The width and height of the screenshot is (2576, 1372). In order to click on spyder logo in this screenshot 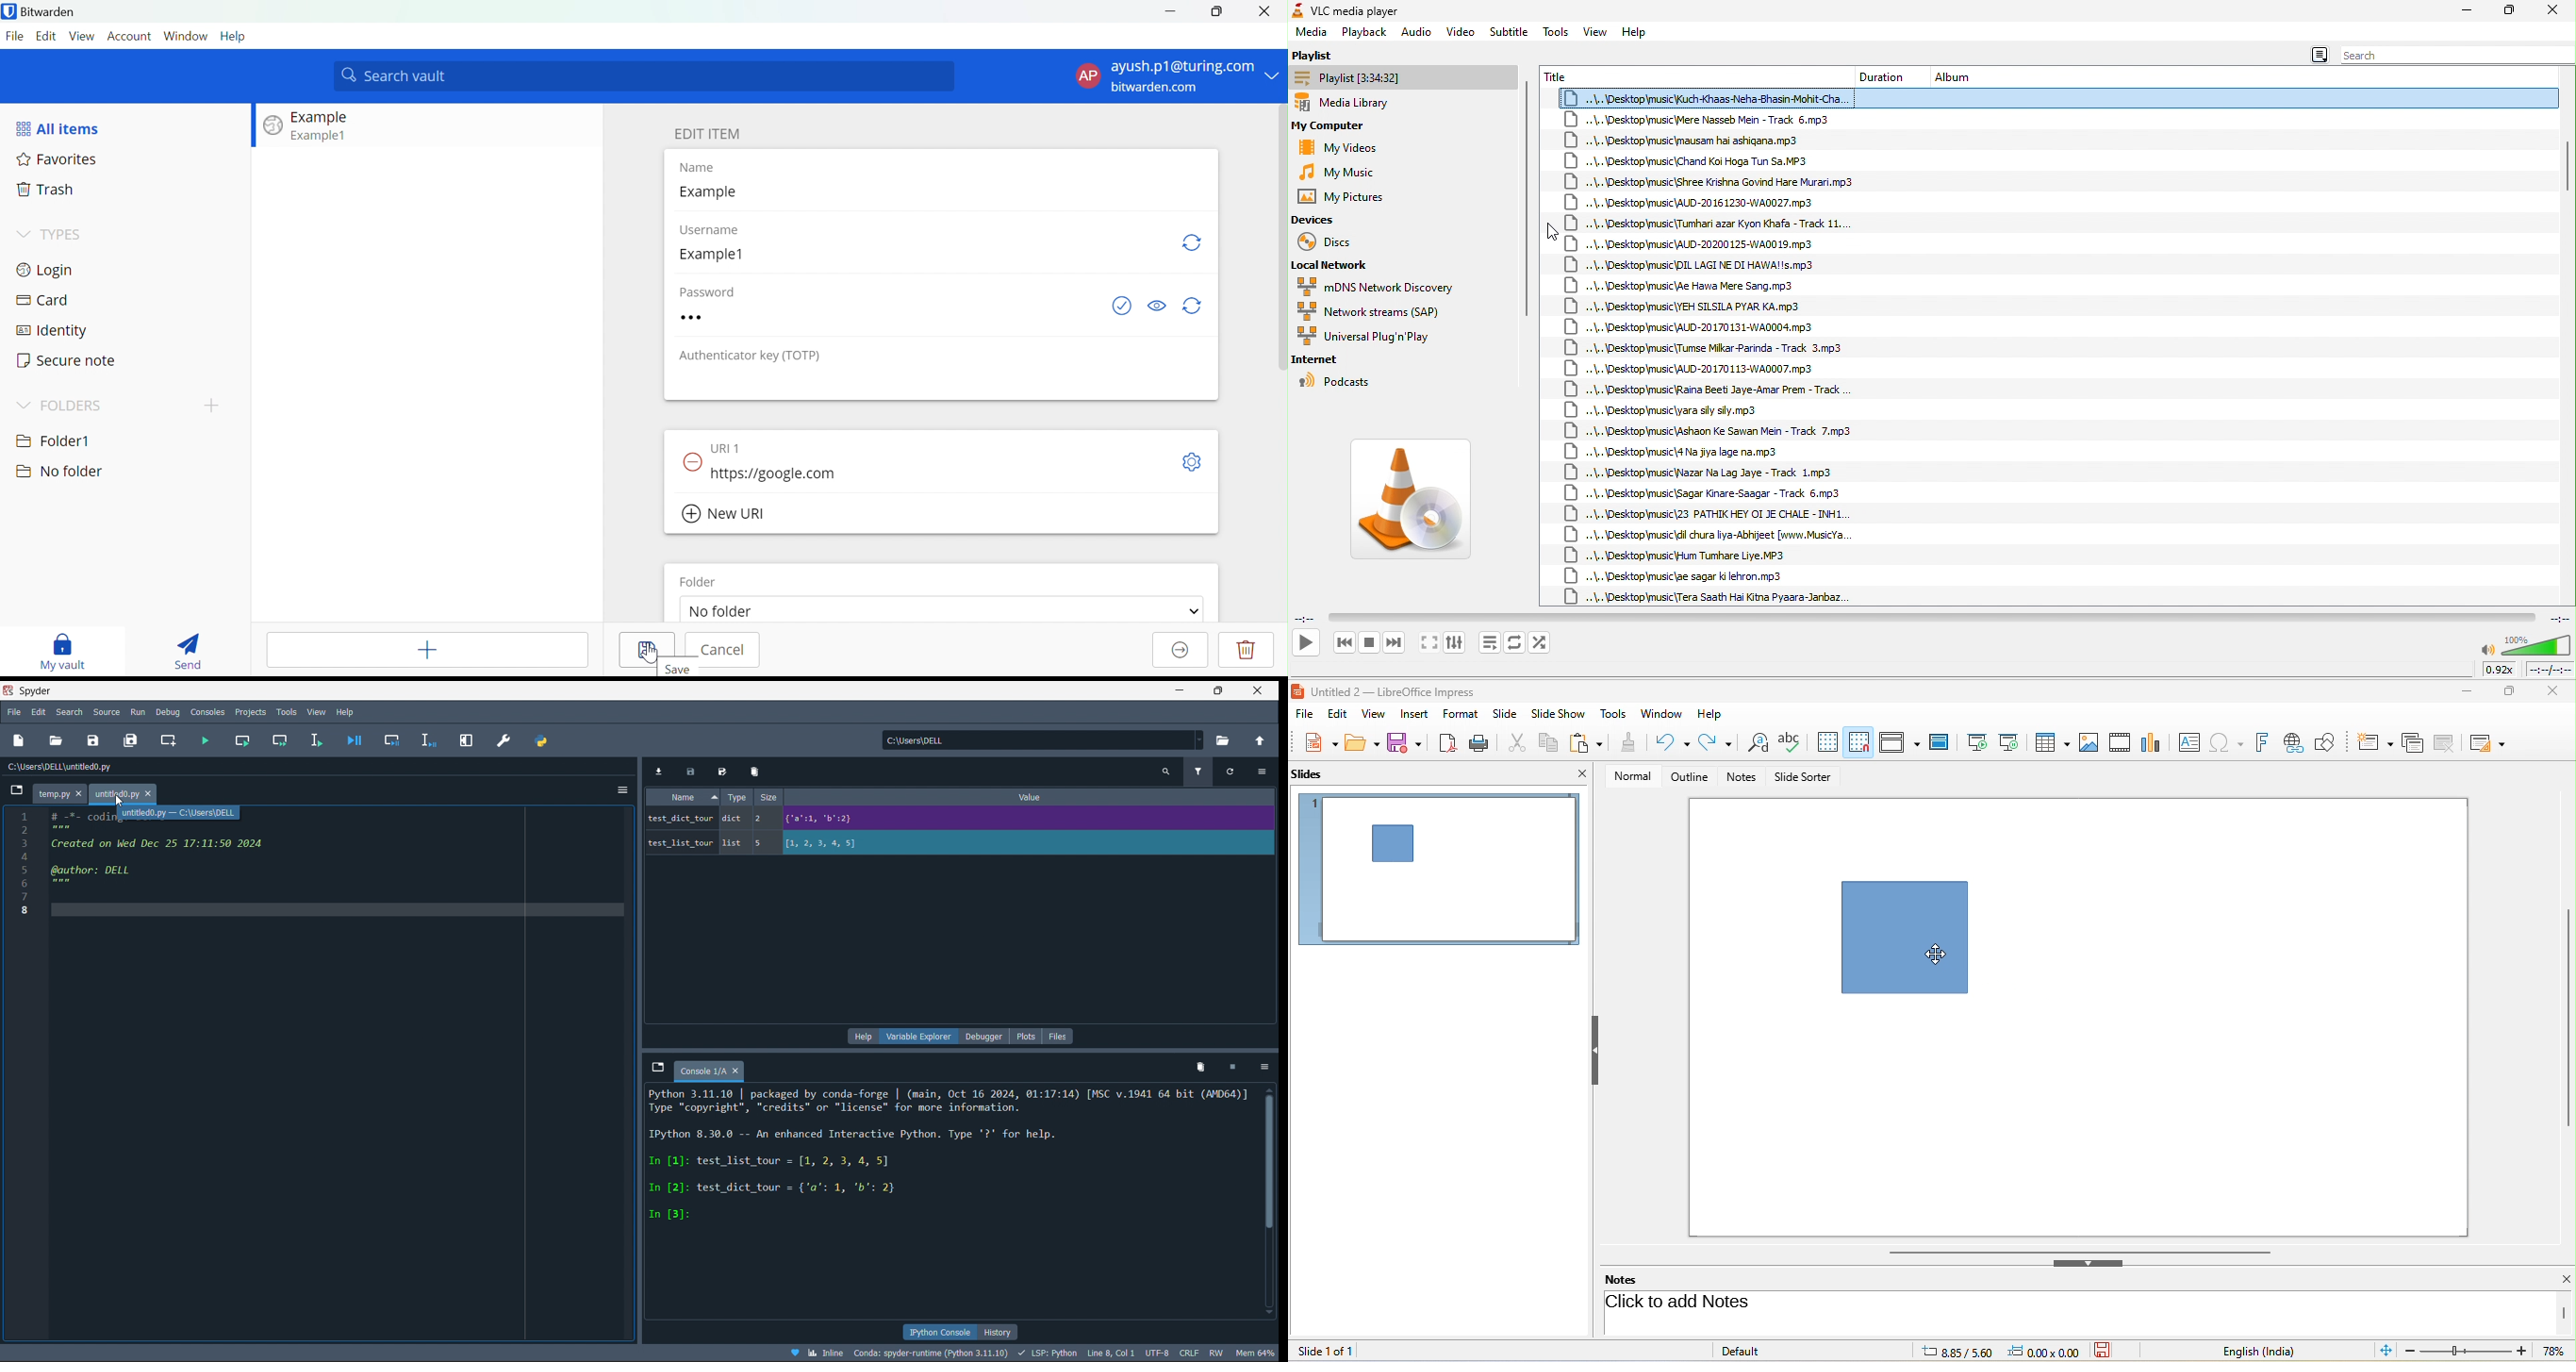, I will do `click(9, 691)`.